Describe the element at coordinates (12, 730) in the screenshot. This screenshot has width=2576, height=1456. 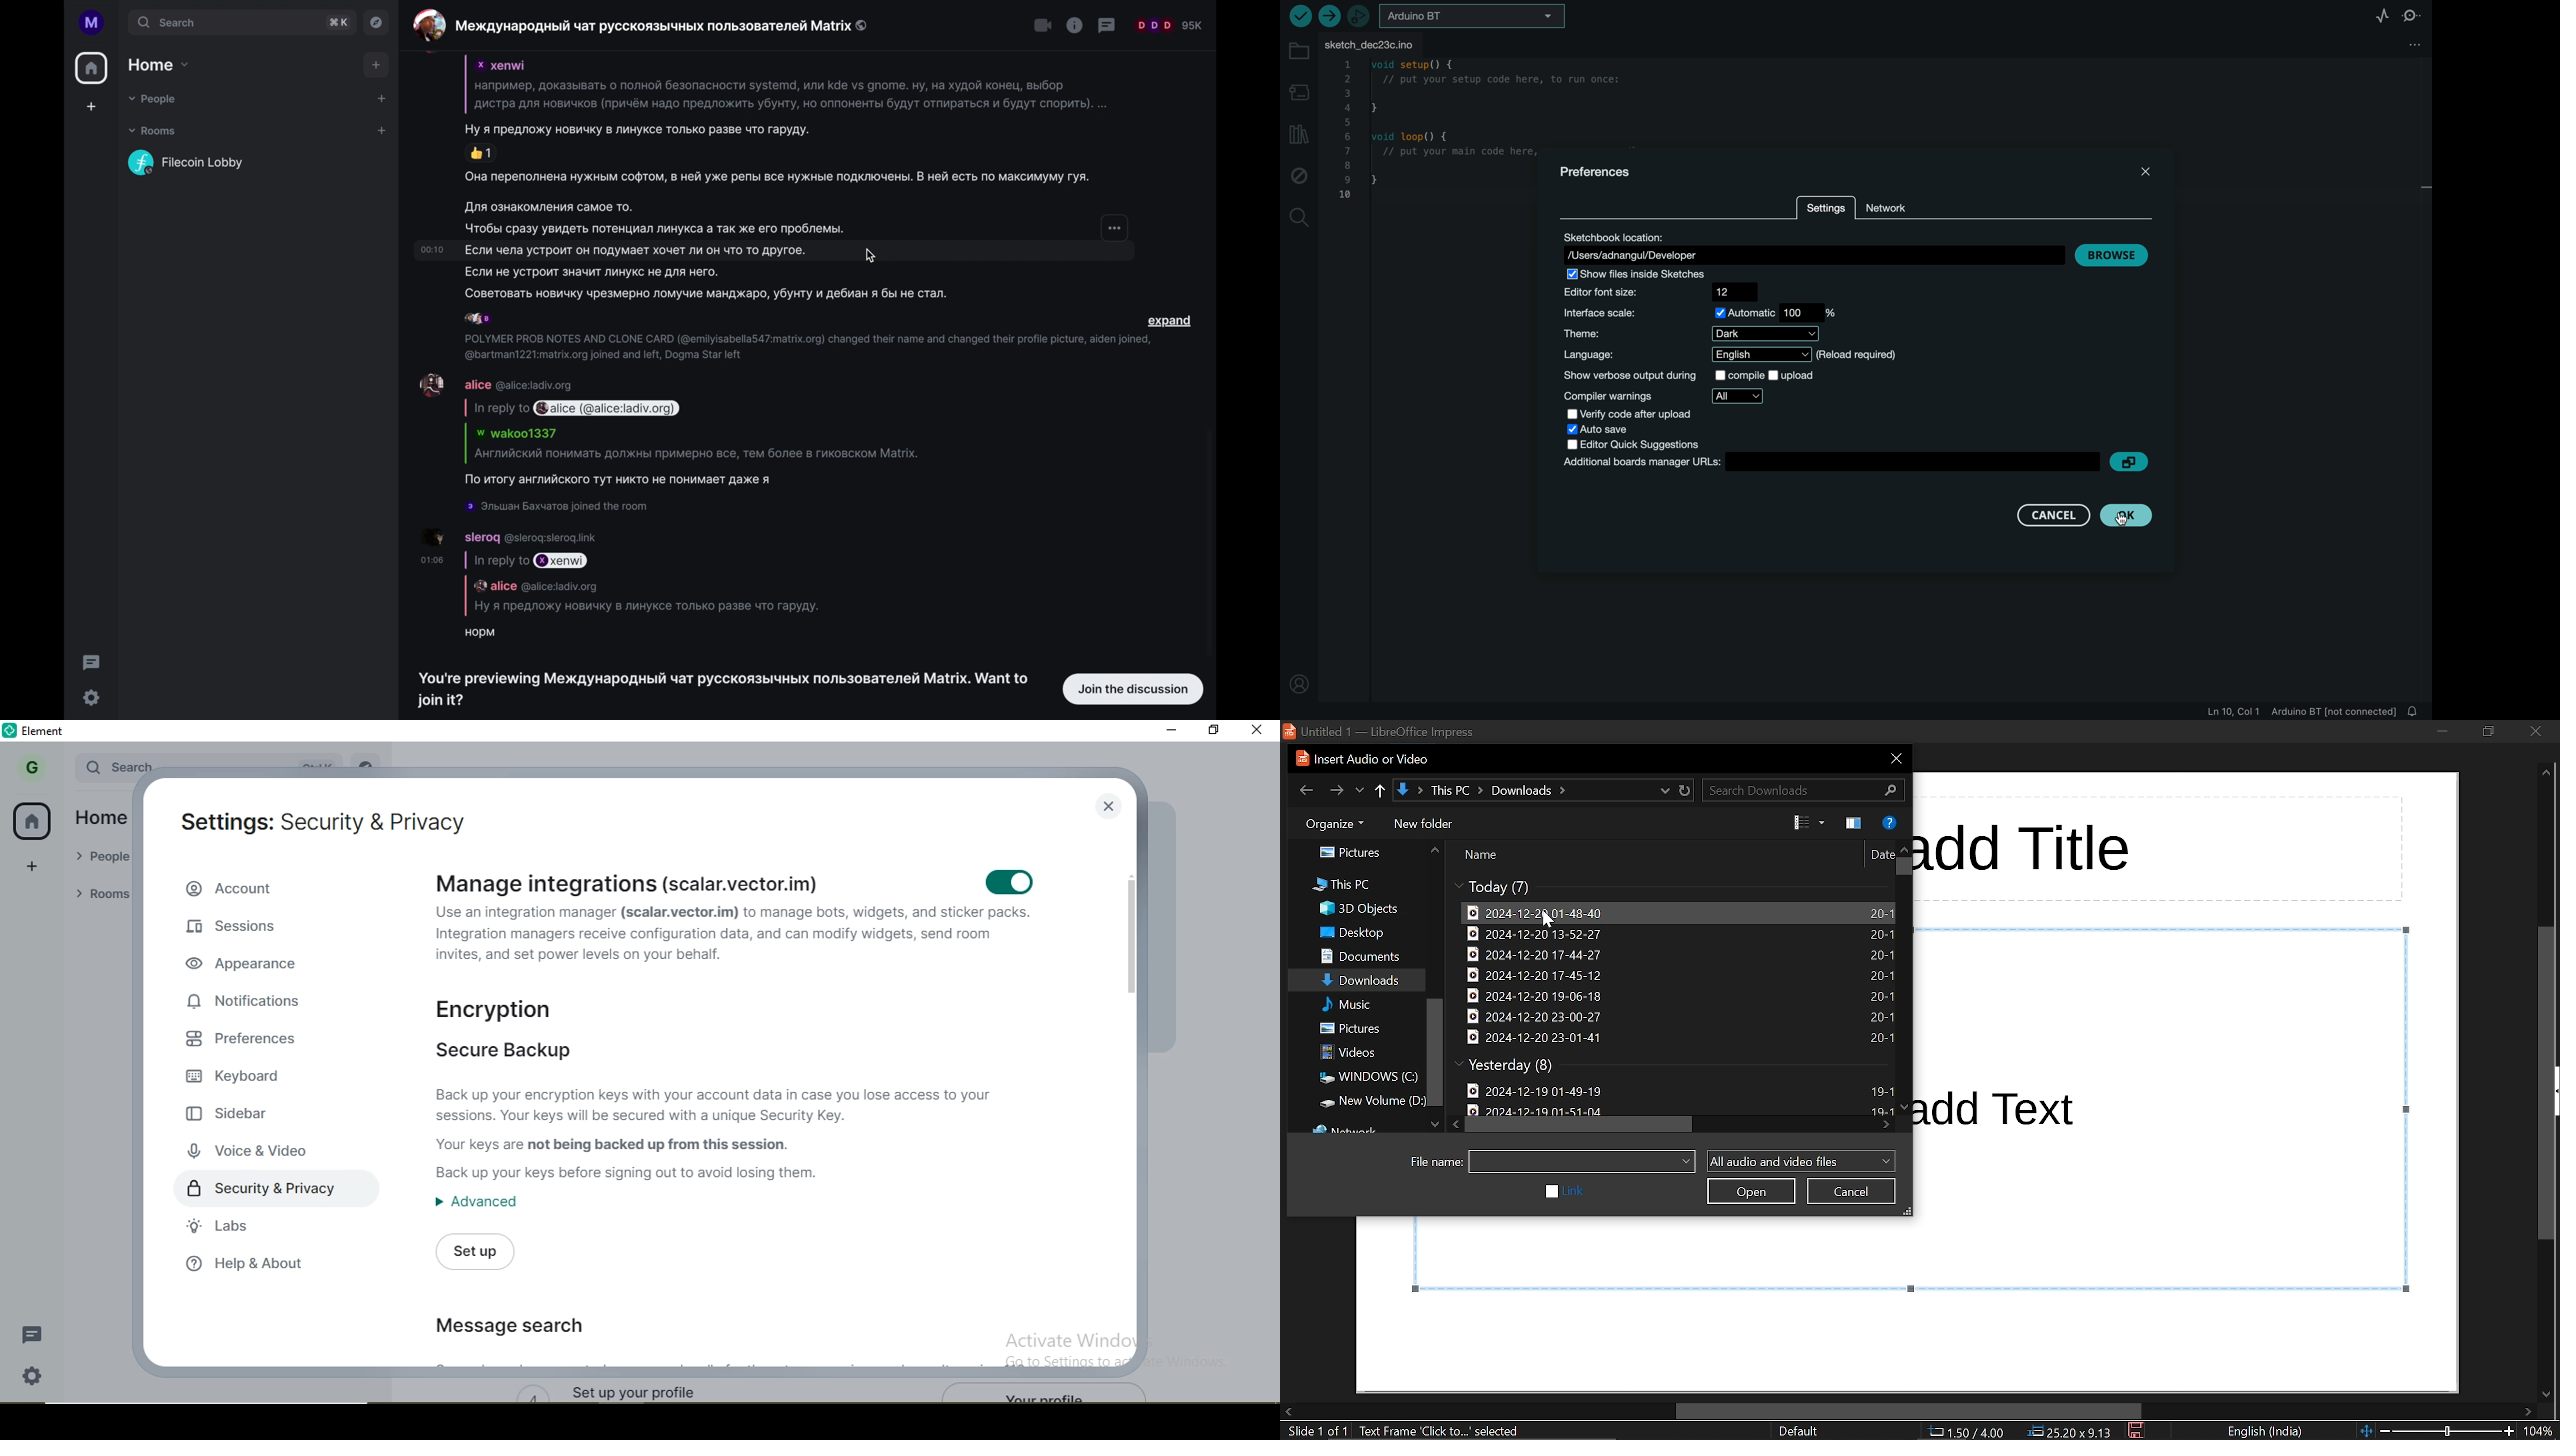
I see `element logo` at that location.